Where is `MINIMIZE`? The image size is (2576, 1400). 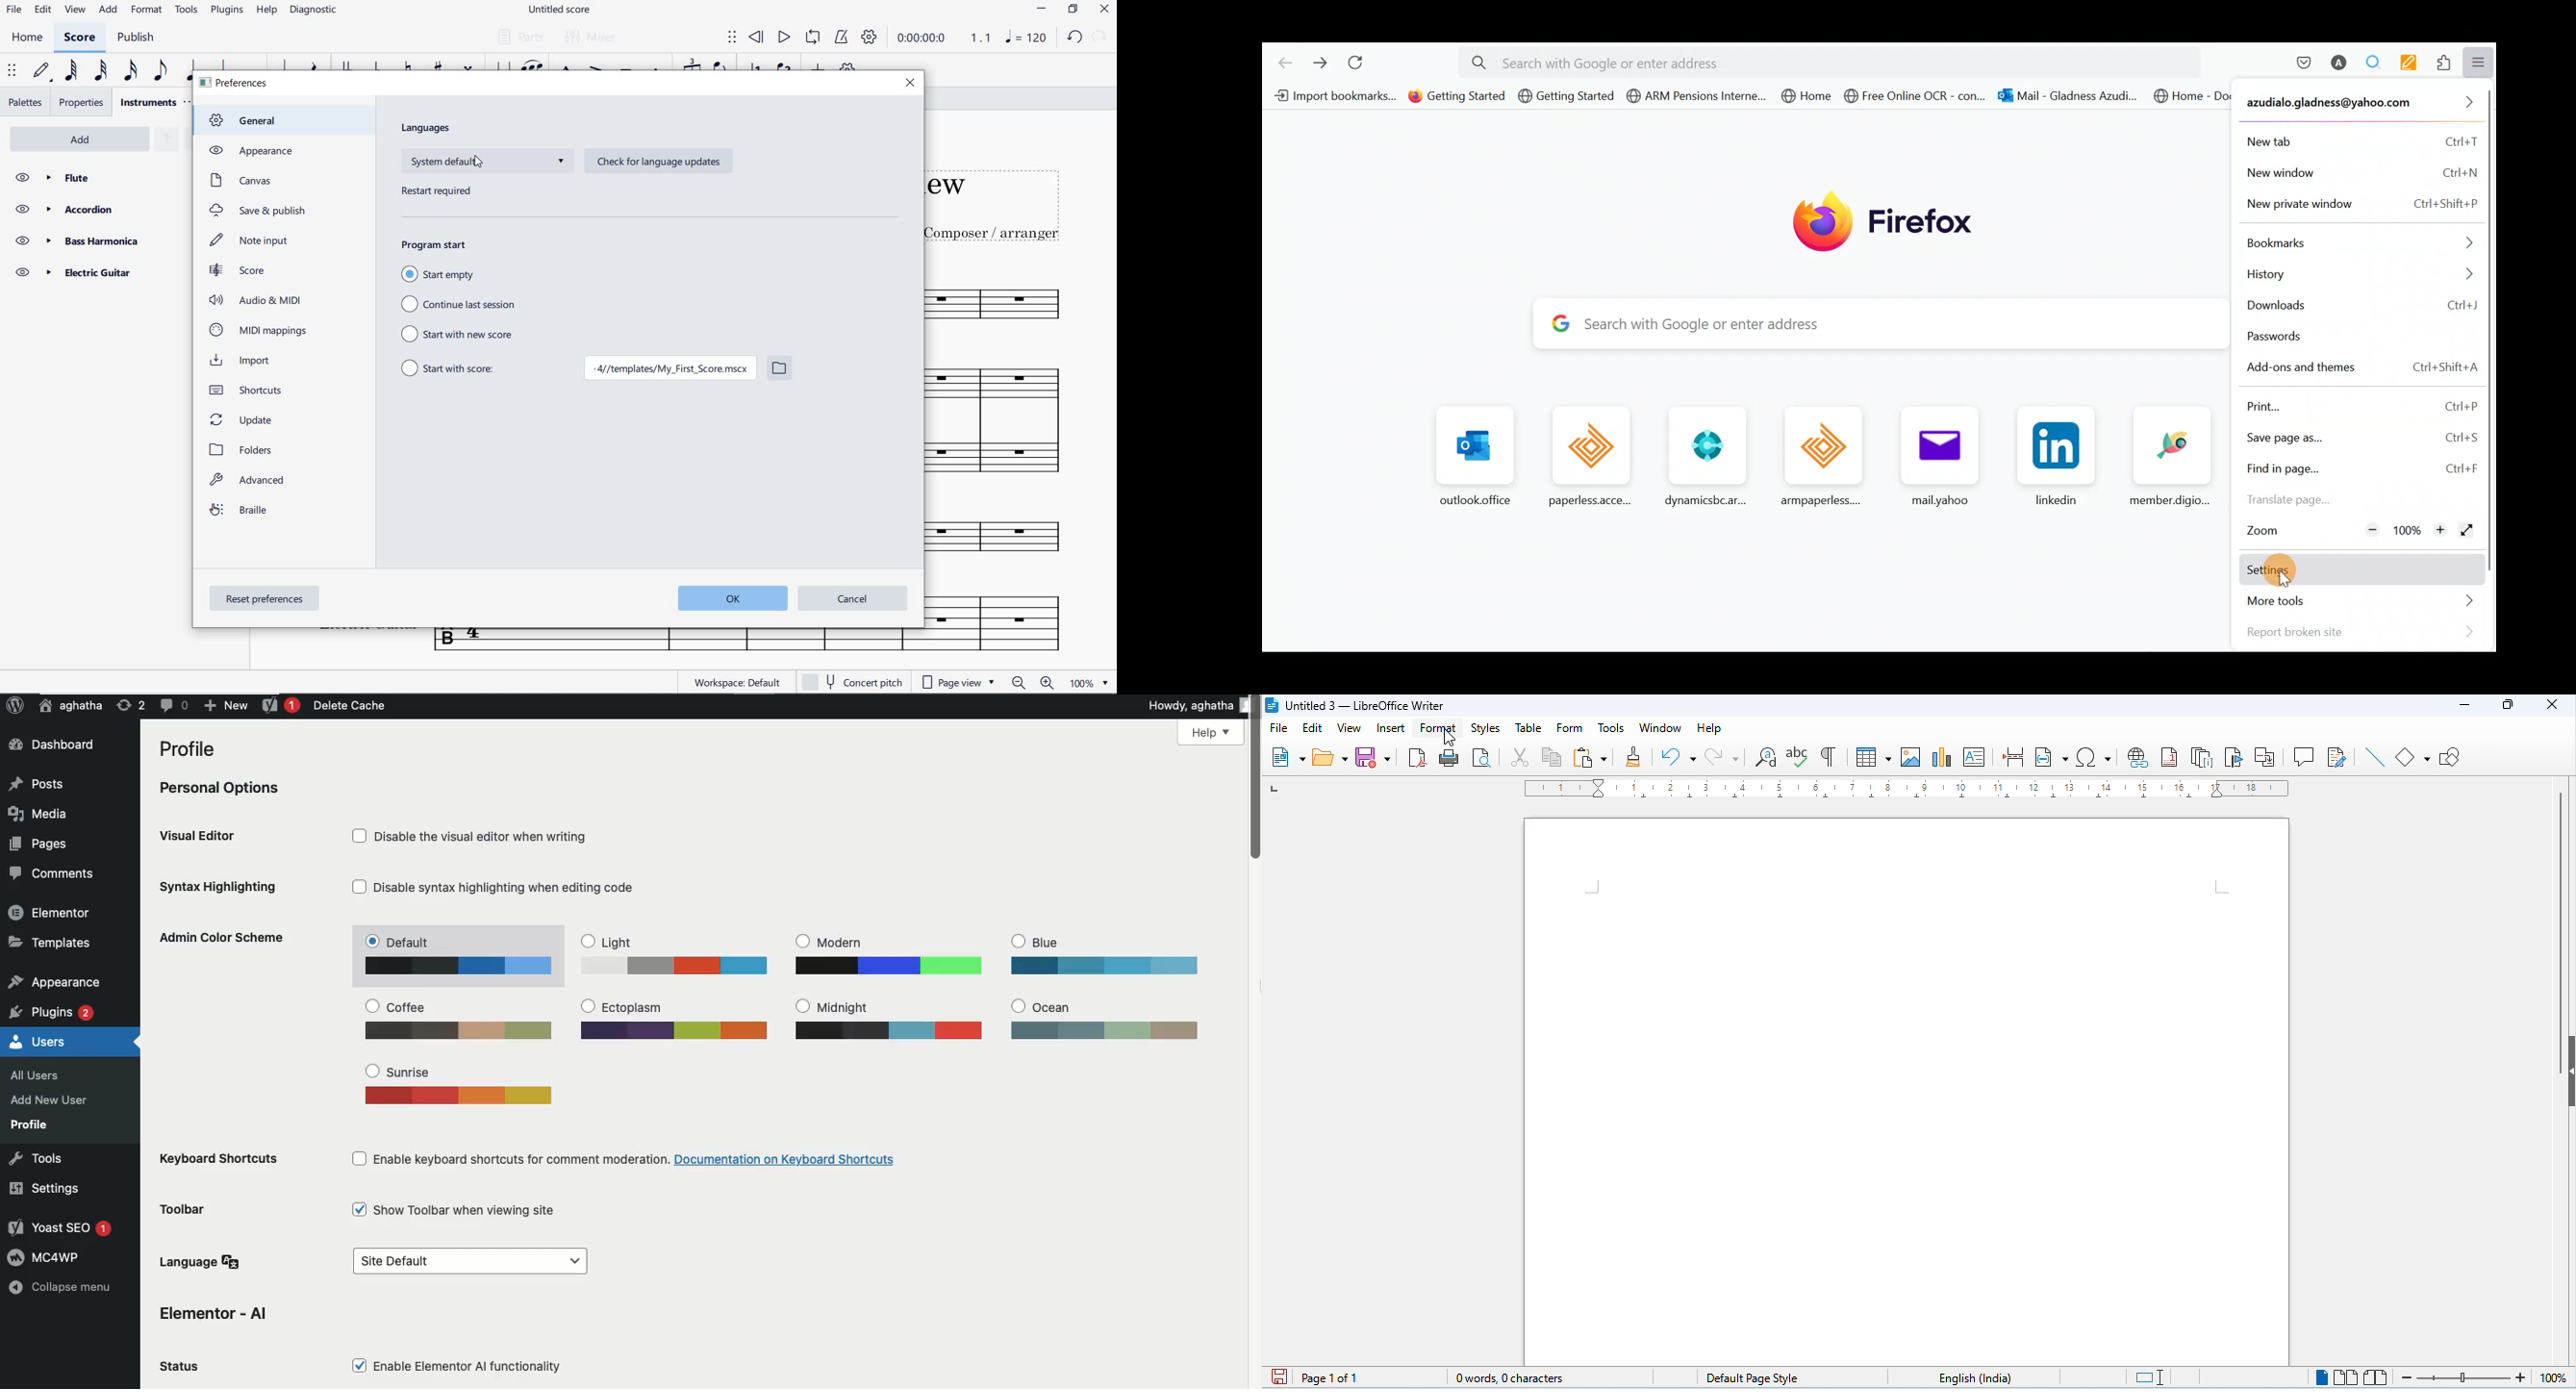 MINIMIZE is located at coordinates (1044, 11).